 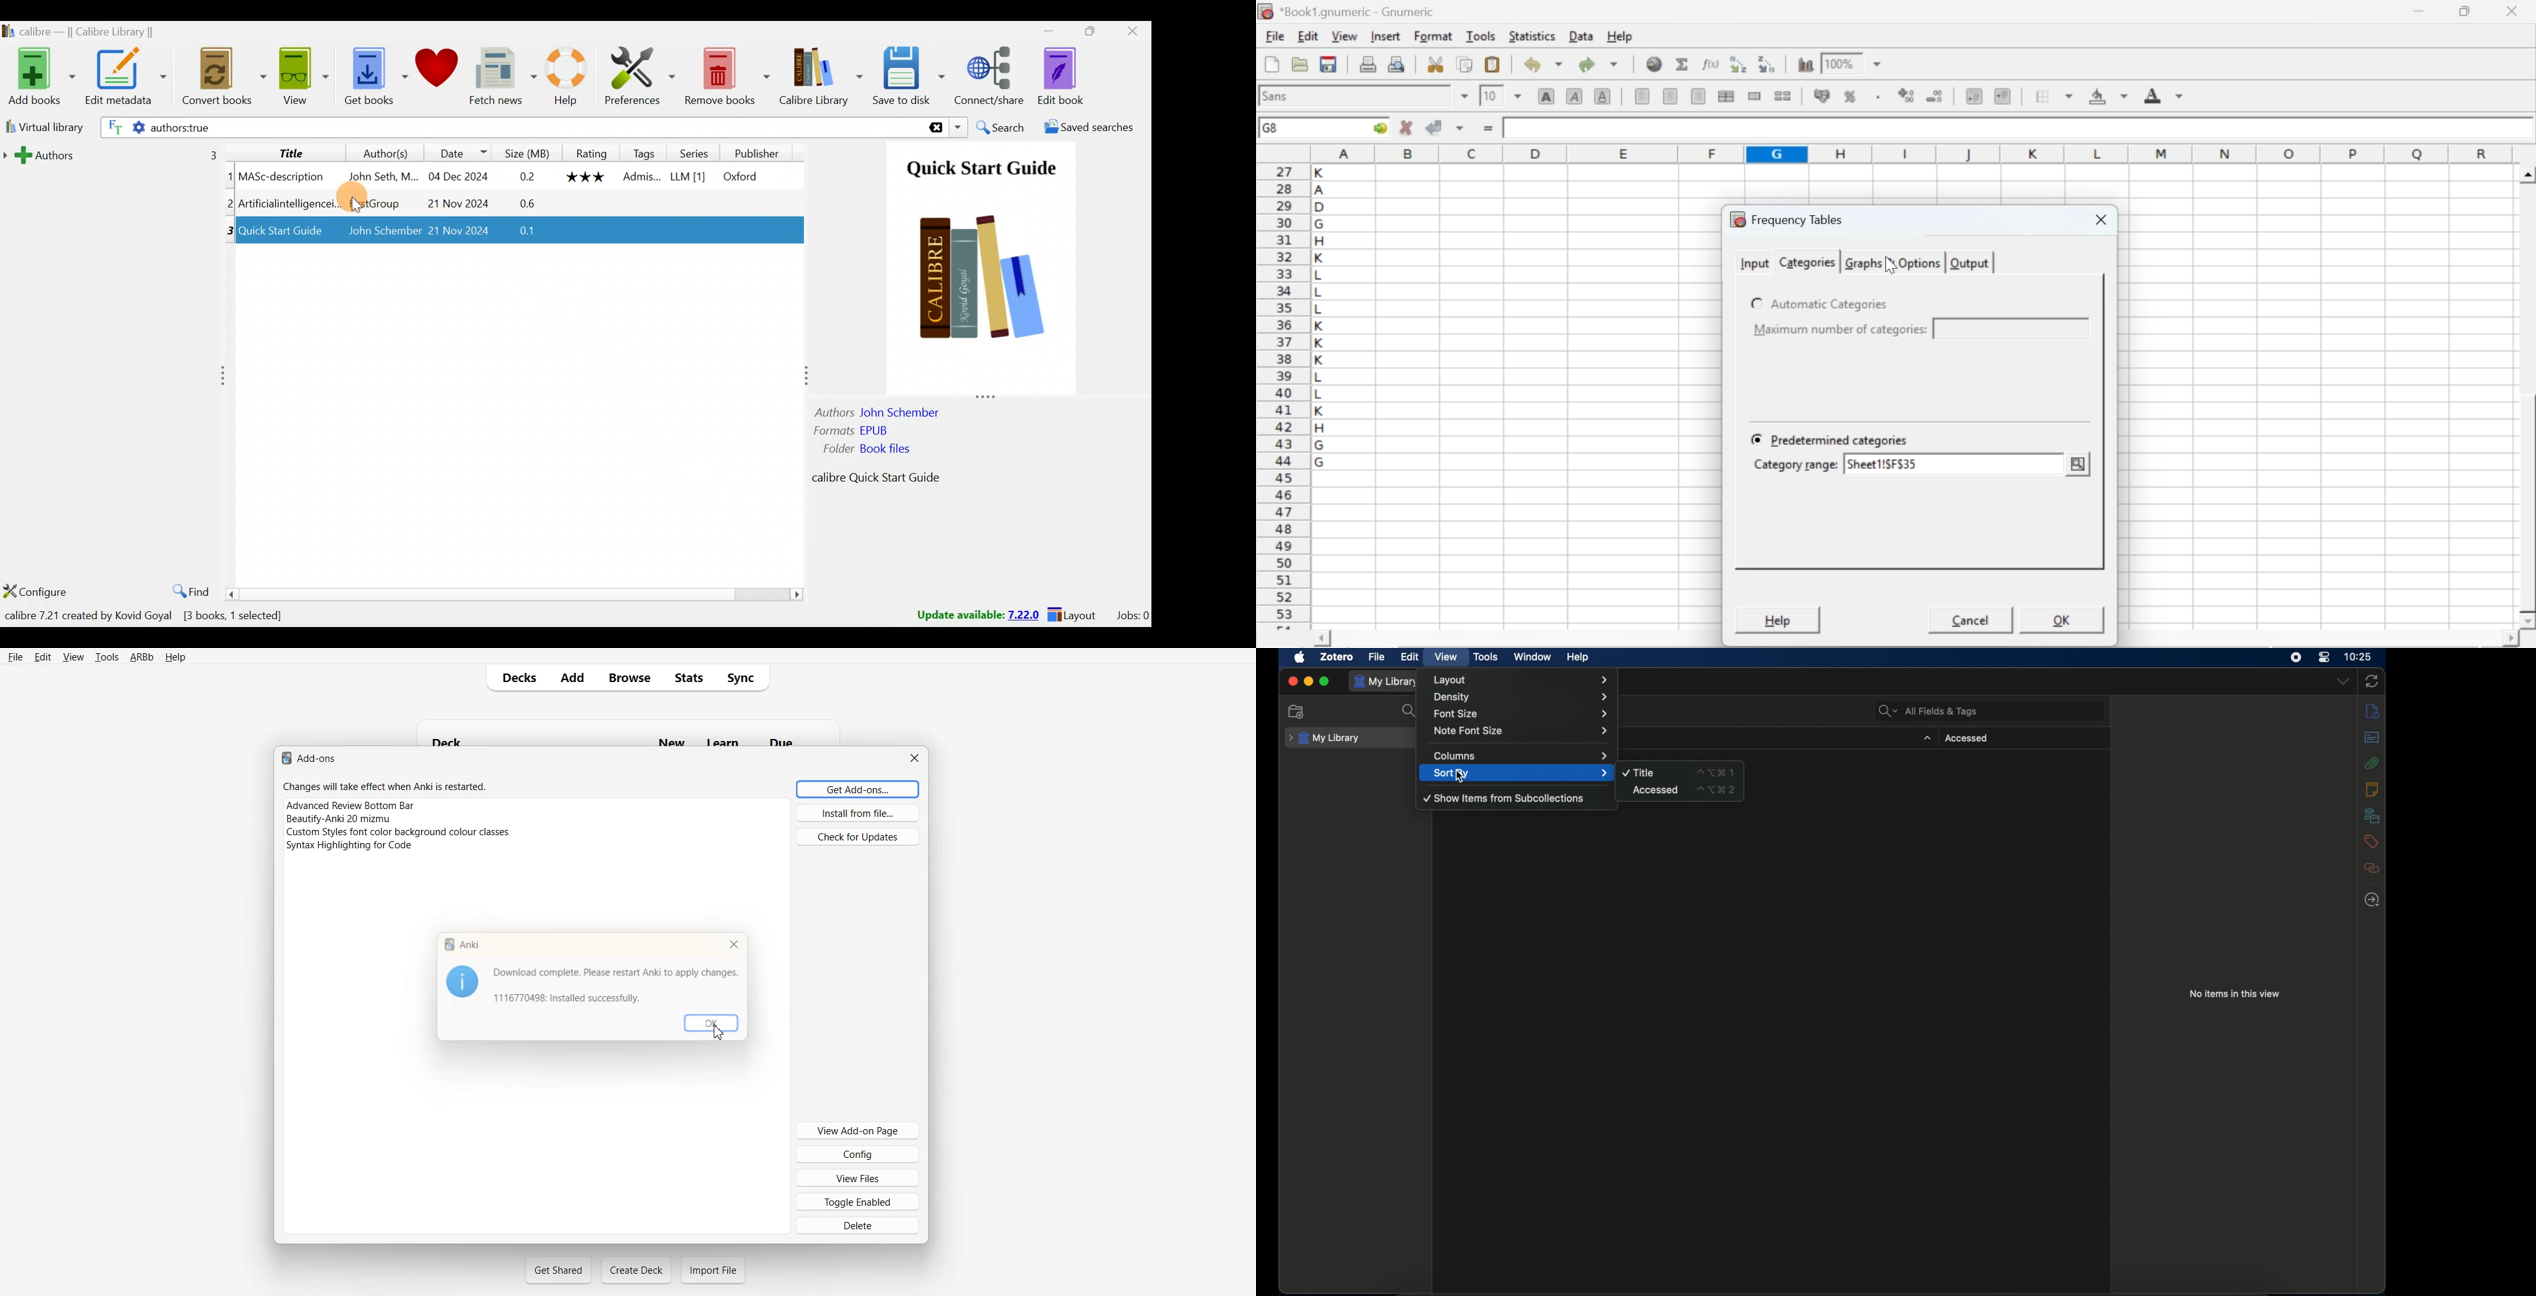 I want to click on Calibre library, so click(x=816, y=76).